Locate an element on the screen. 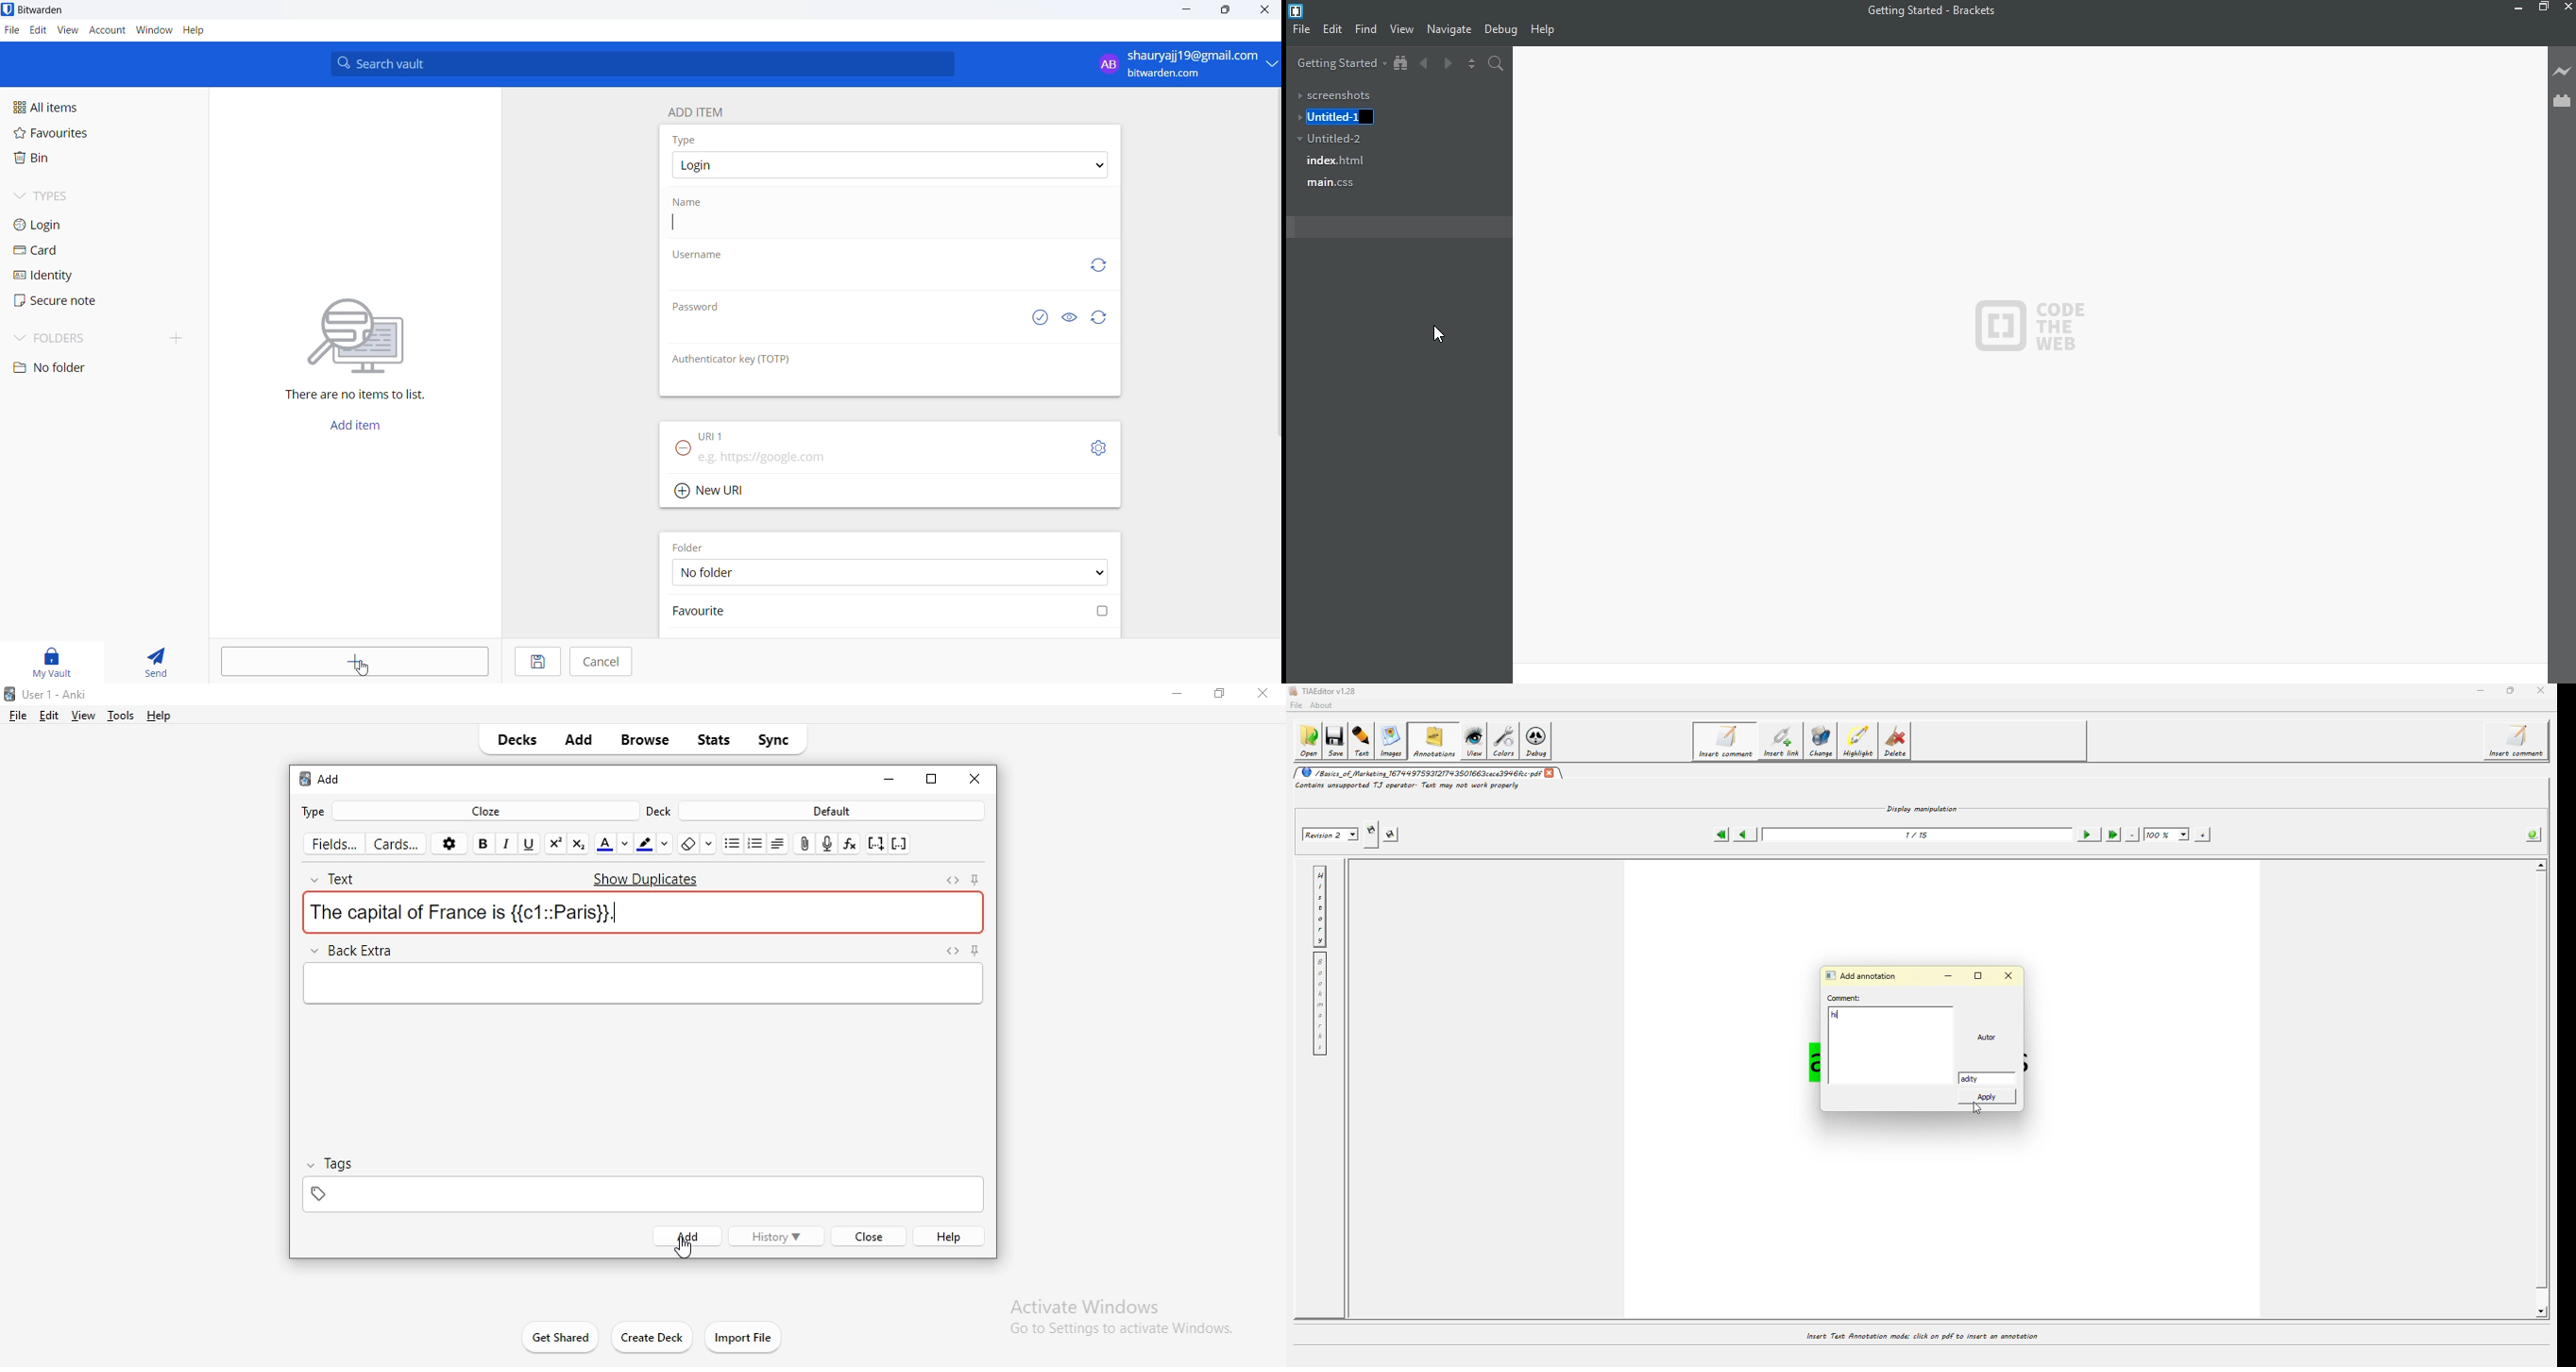 This screenshot has height=1372, width=2576. cursor is located at coordinates (682, 1240).